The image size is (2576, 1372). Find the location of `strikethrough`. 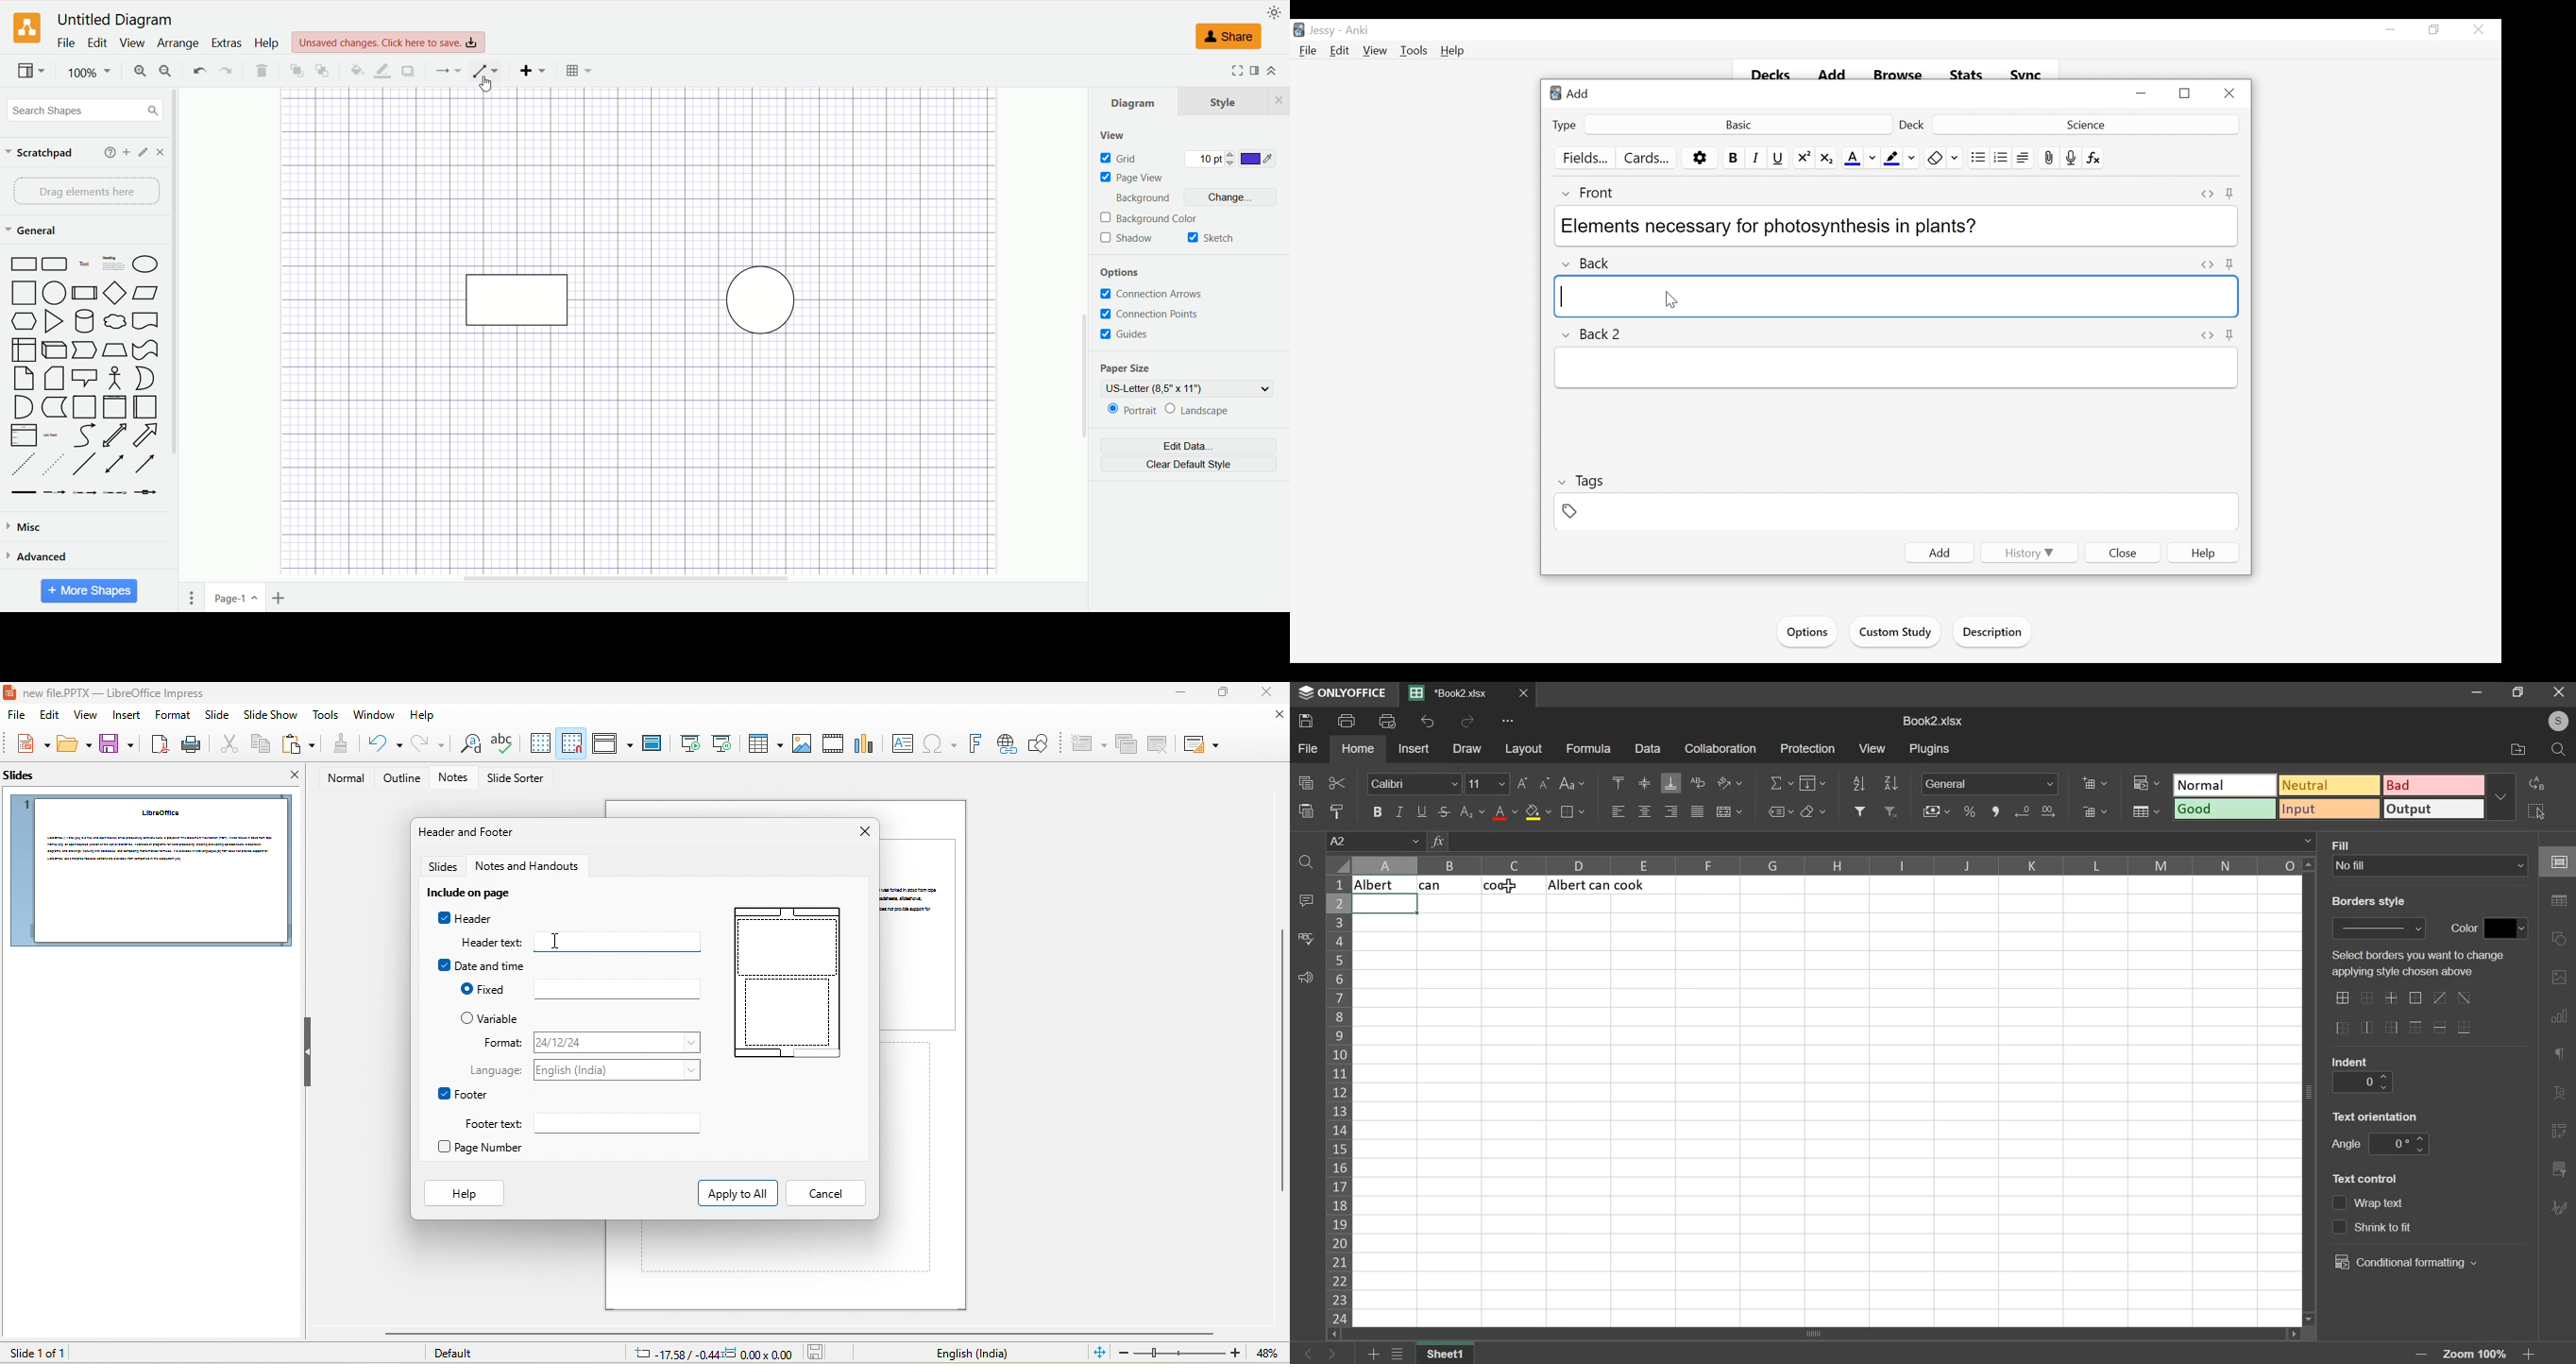

strikethrough is located at coordinates (1443, 811).